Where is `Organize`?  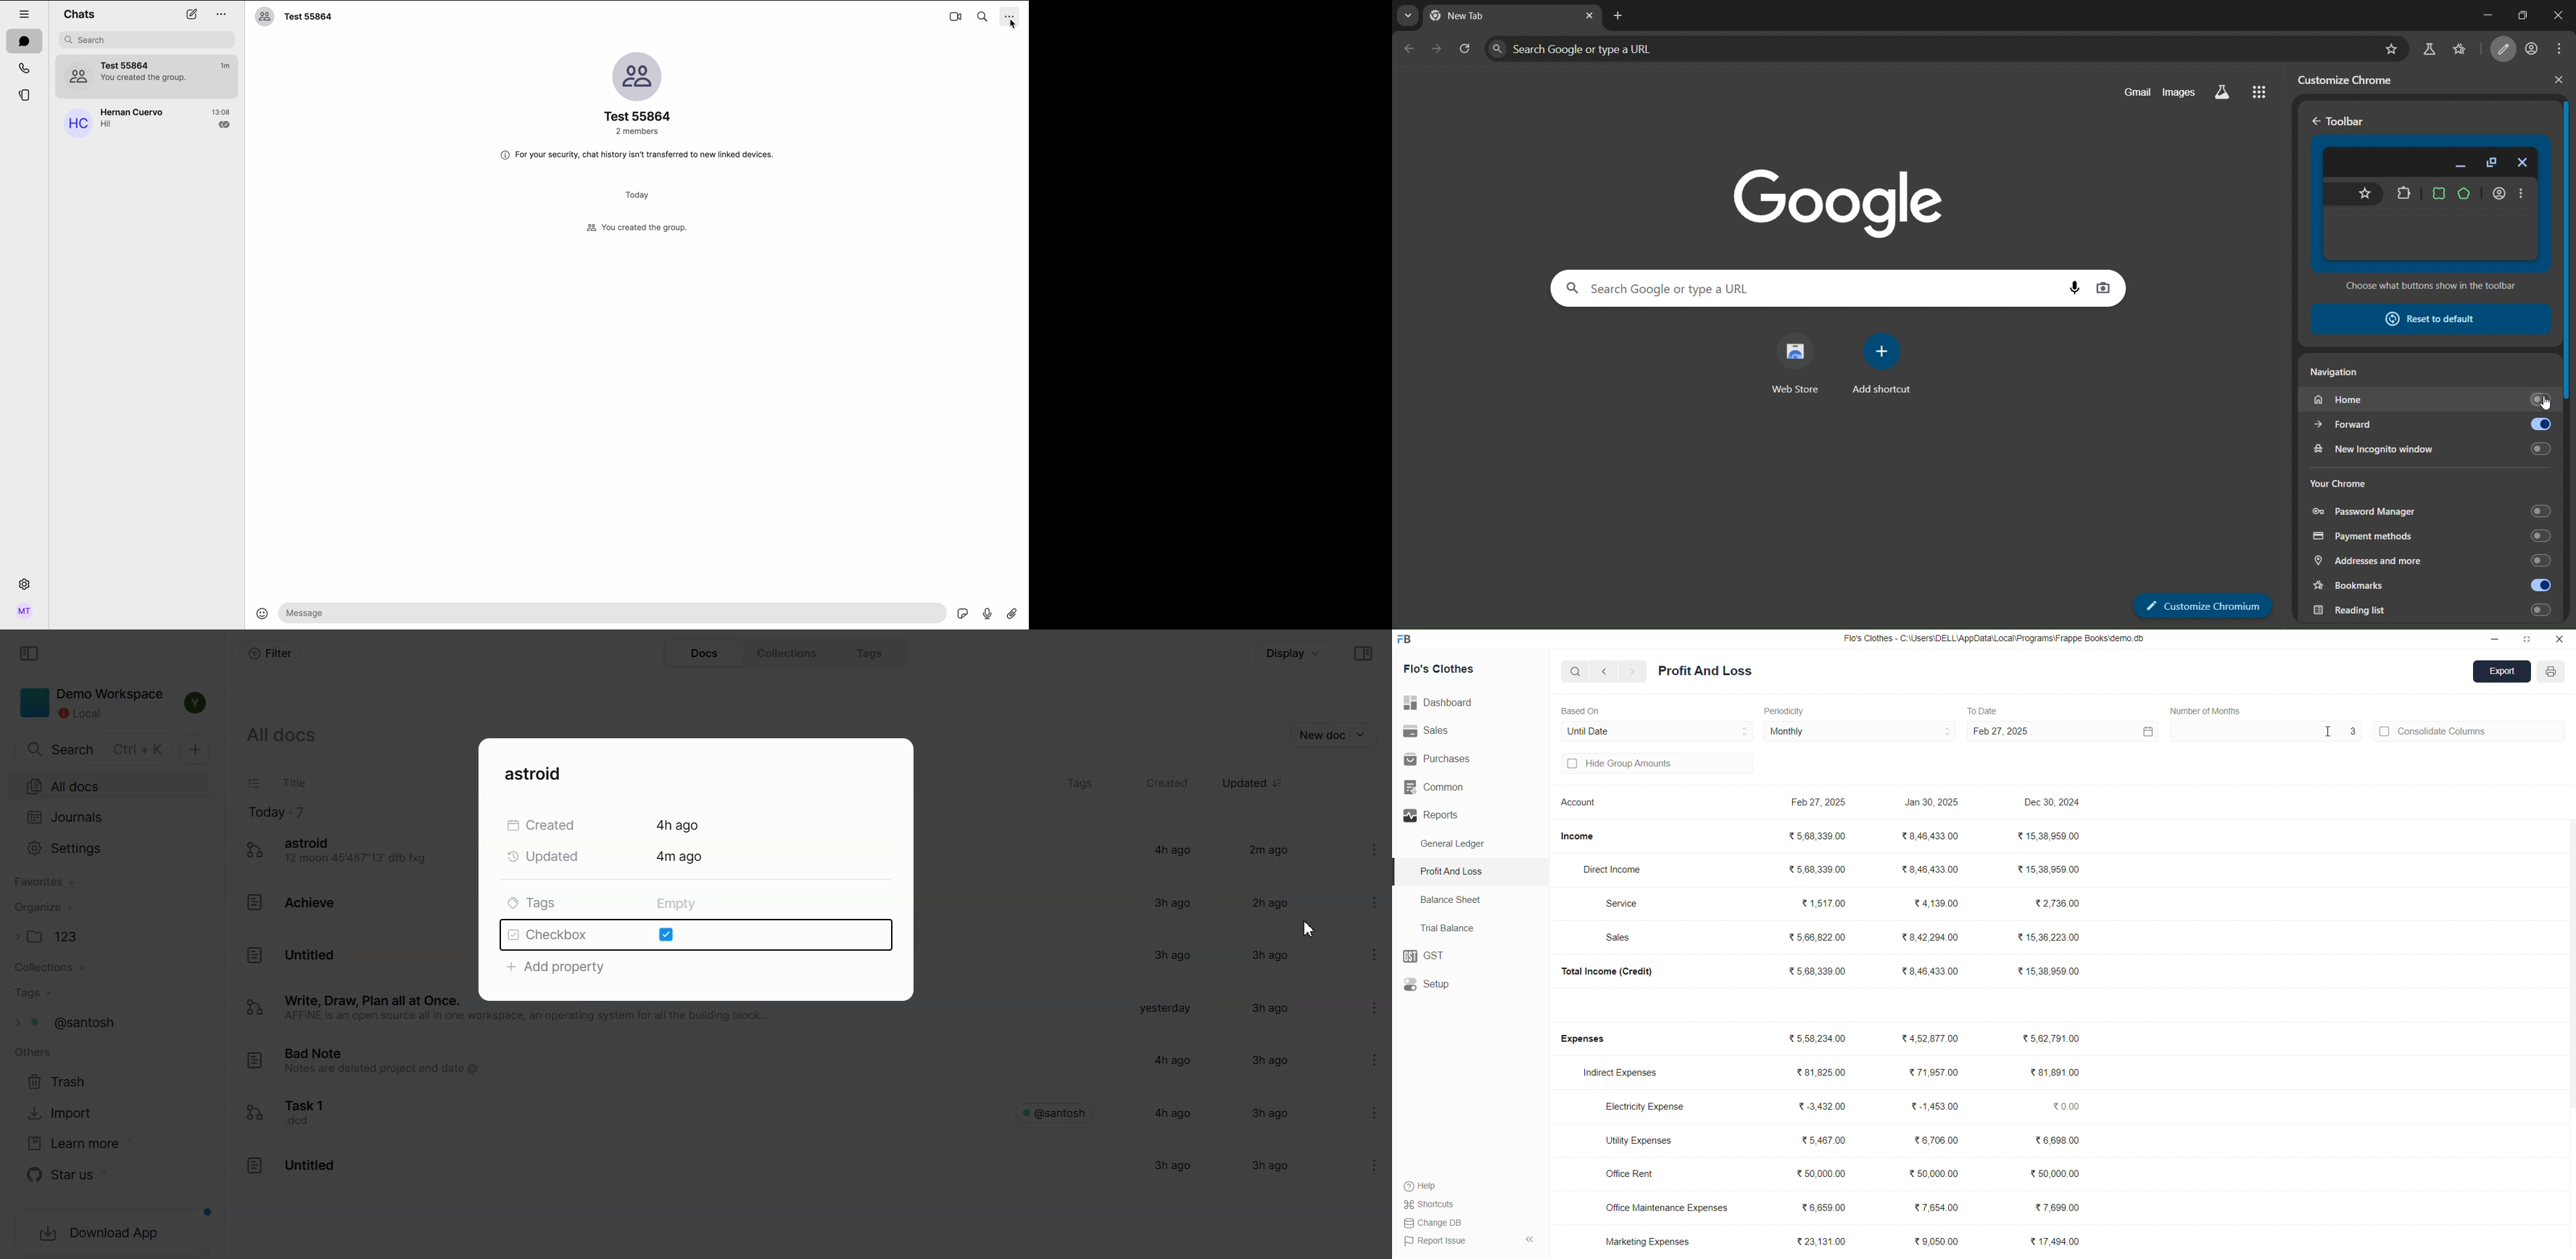
Organize is located at coordinates (109, 908).